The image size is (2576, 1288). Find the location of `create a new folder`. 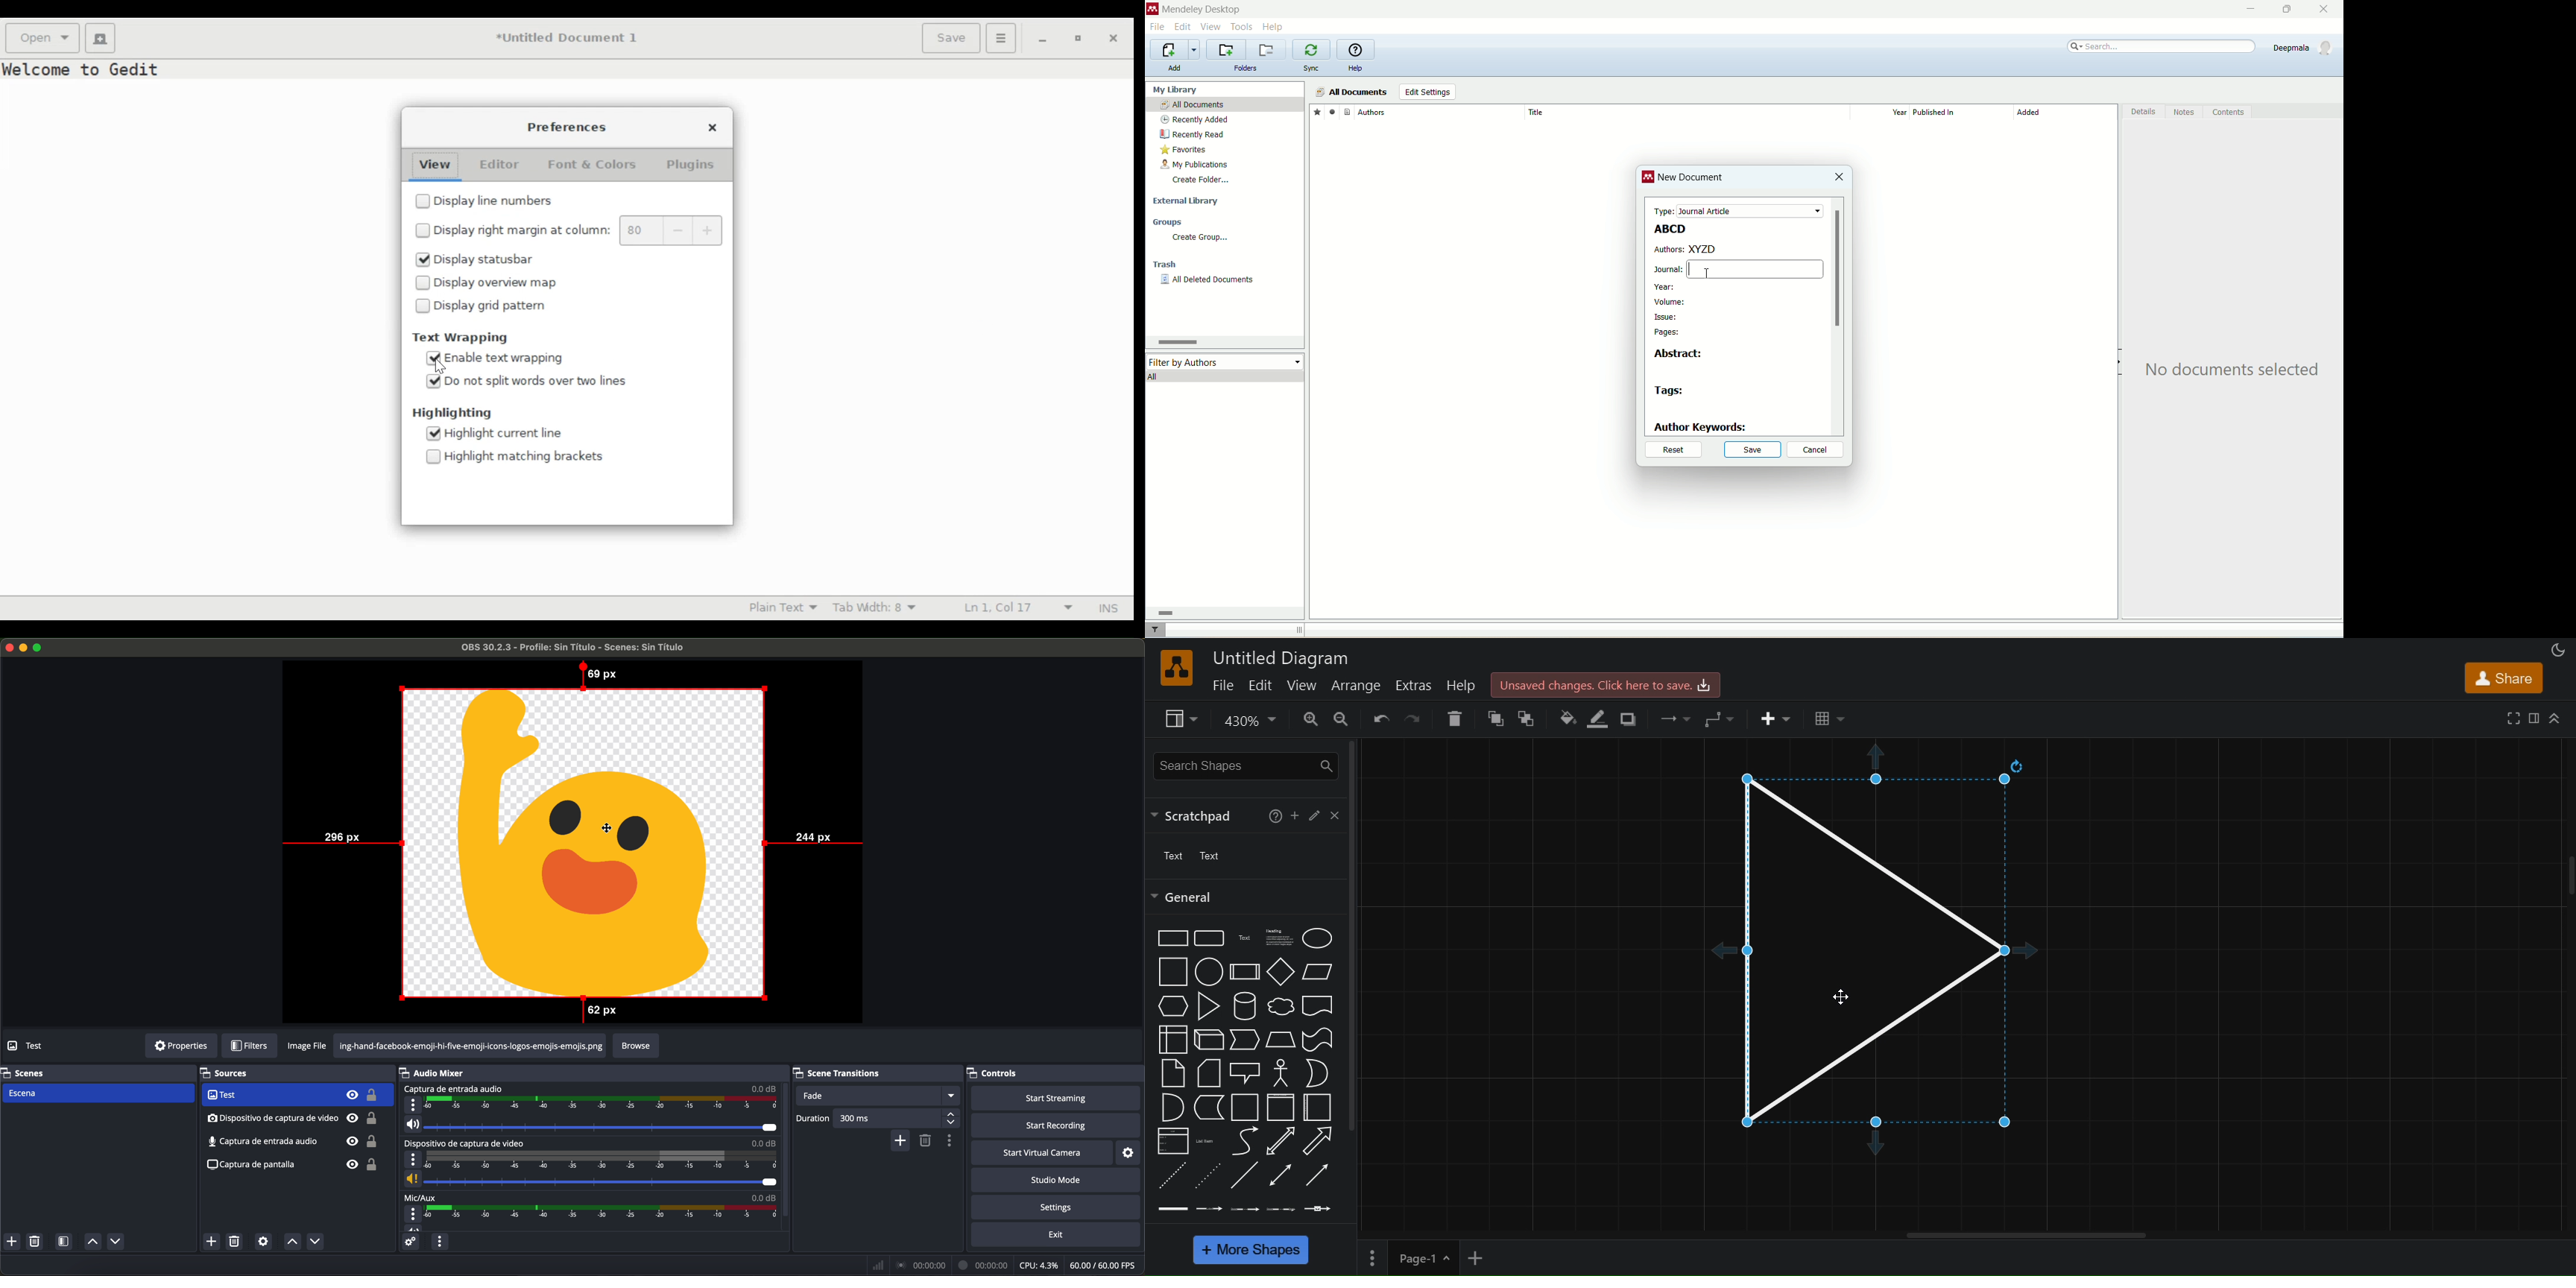

create a new folder is located at coordinates (1226, 50).